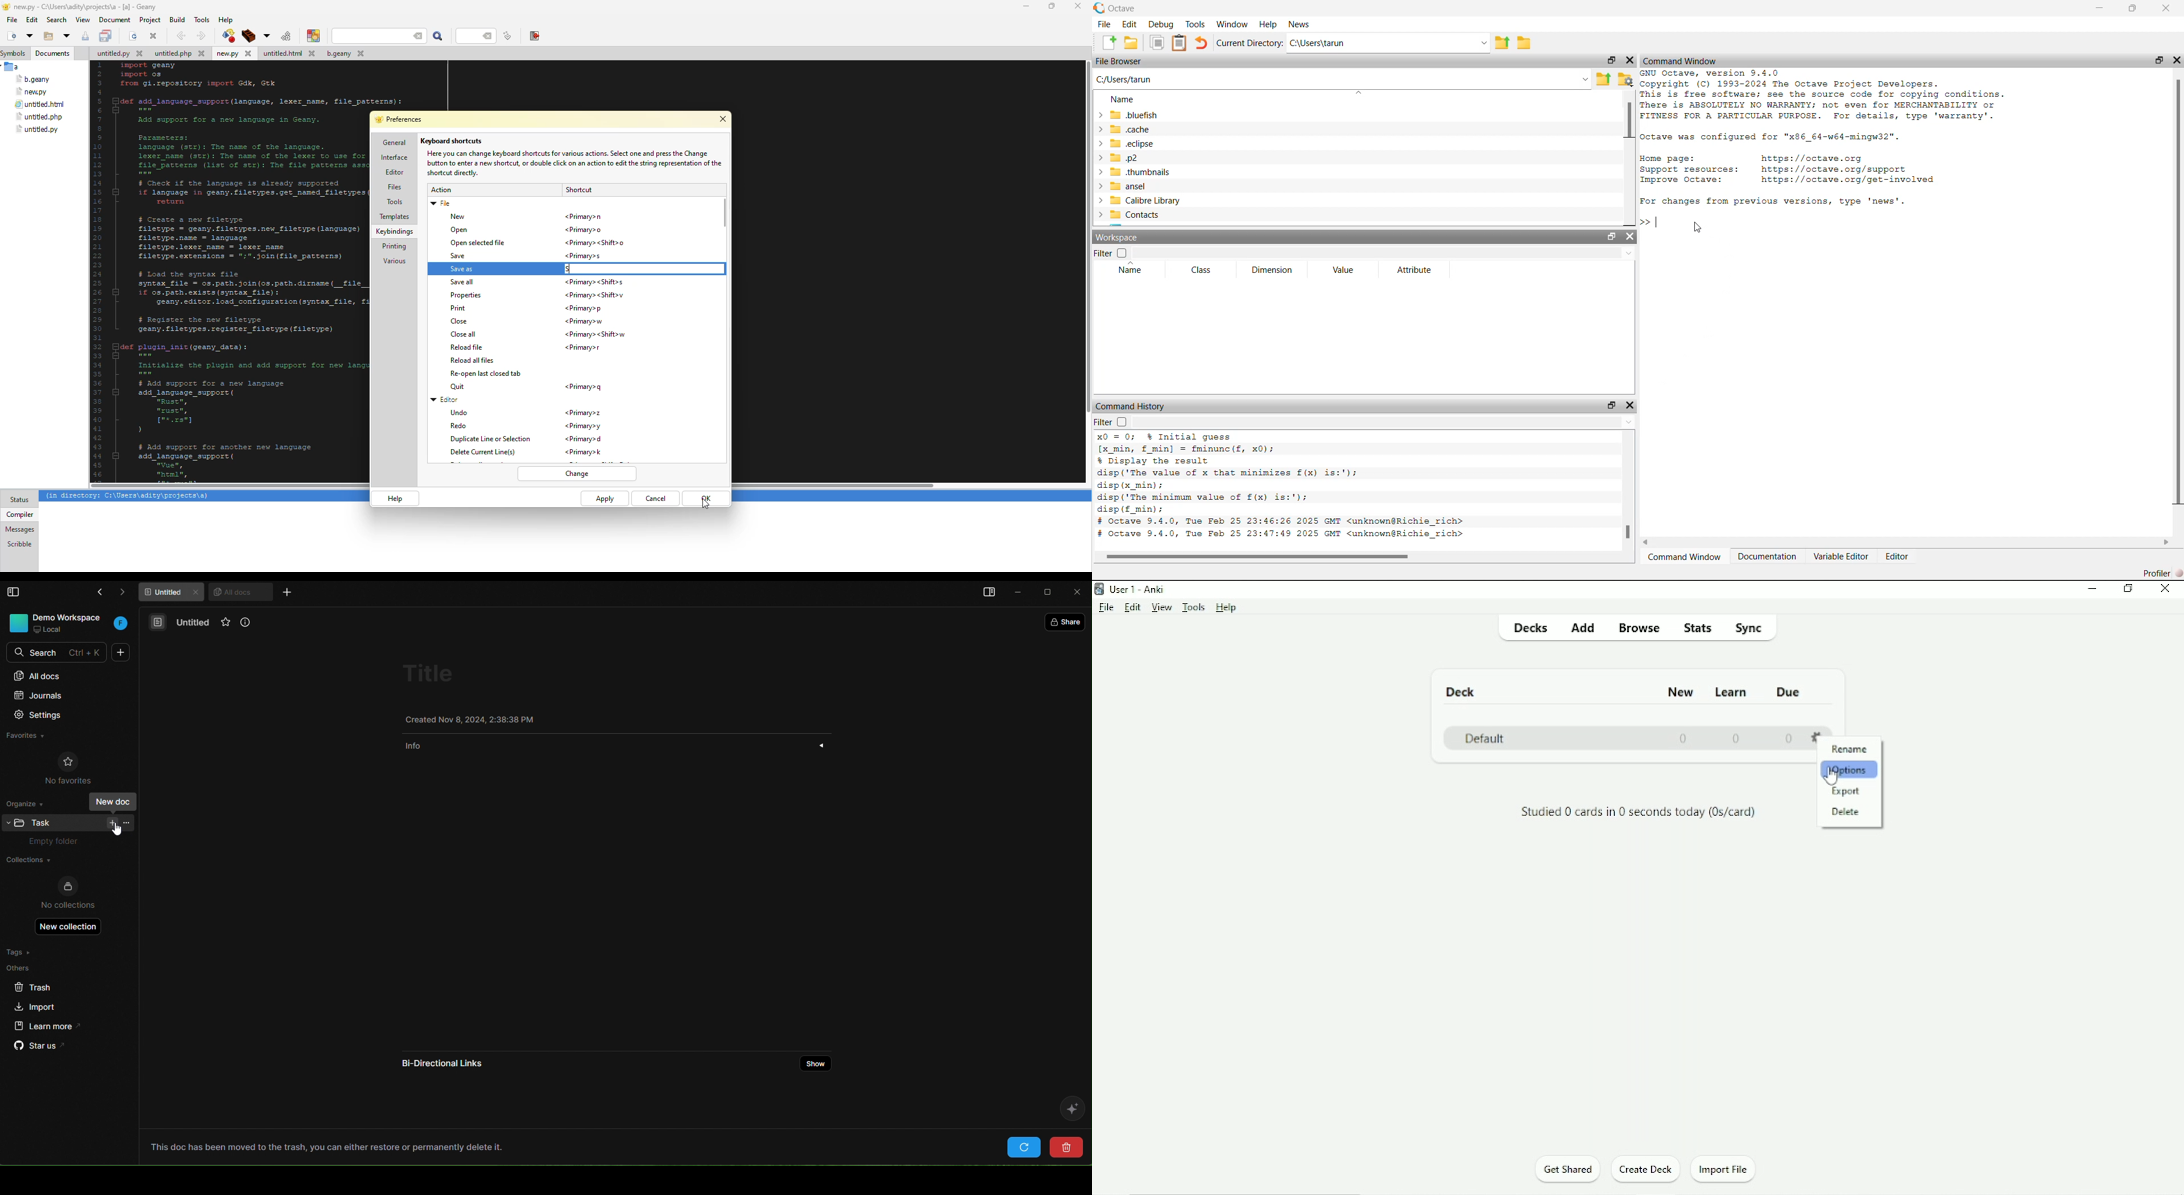 This screenshot has height=1204, width=2184. What do you see at coordinates (158, 622) in the screenshot?
I see `docs` at bounding box center [158, 622].